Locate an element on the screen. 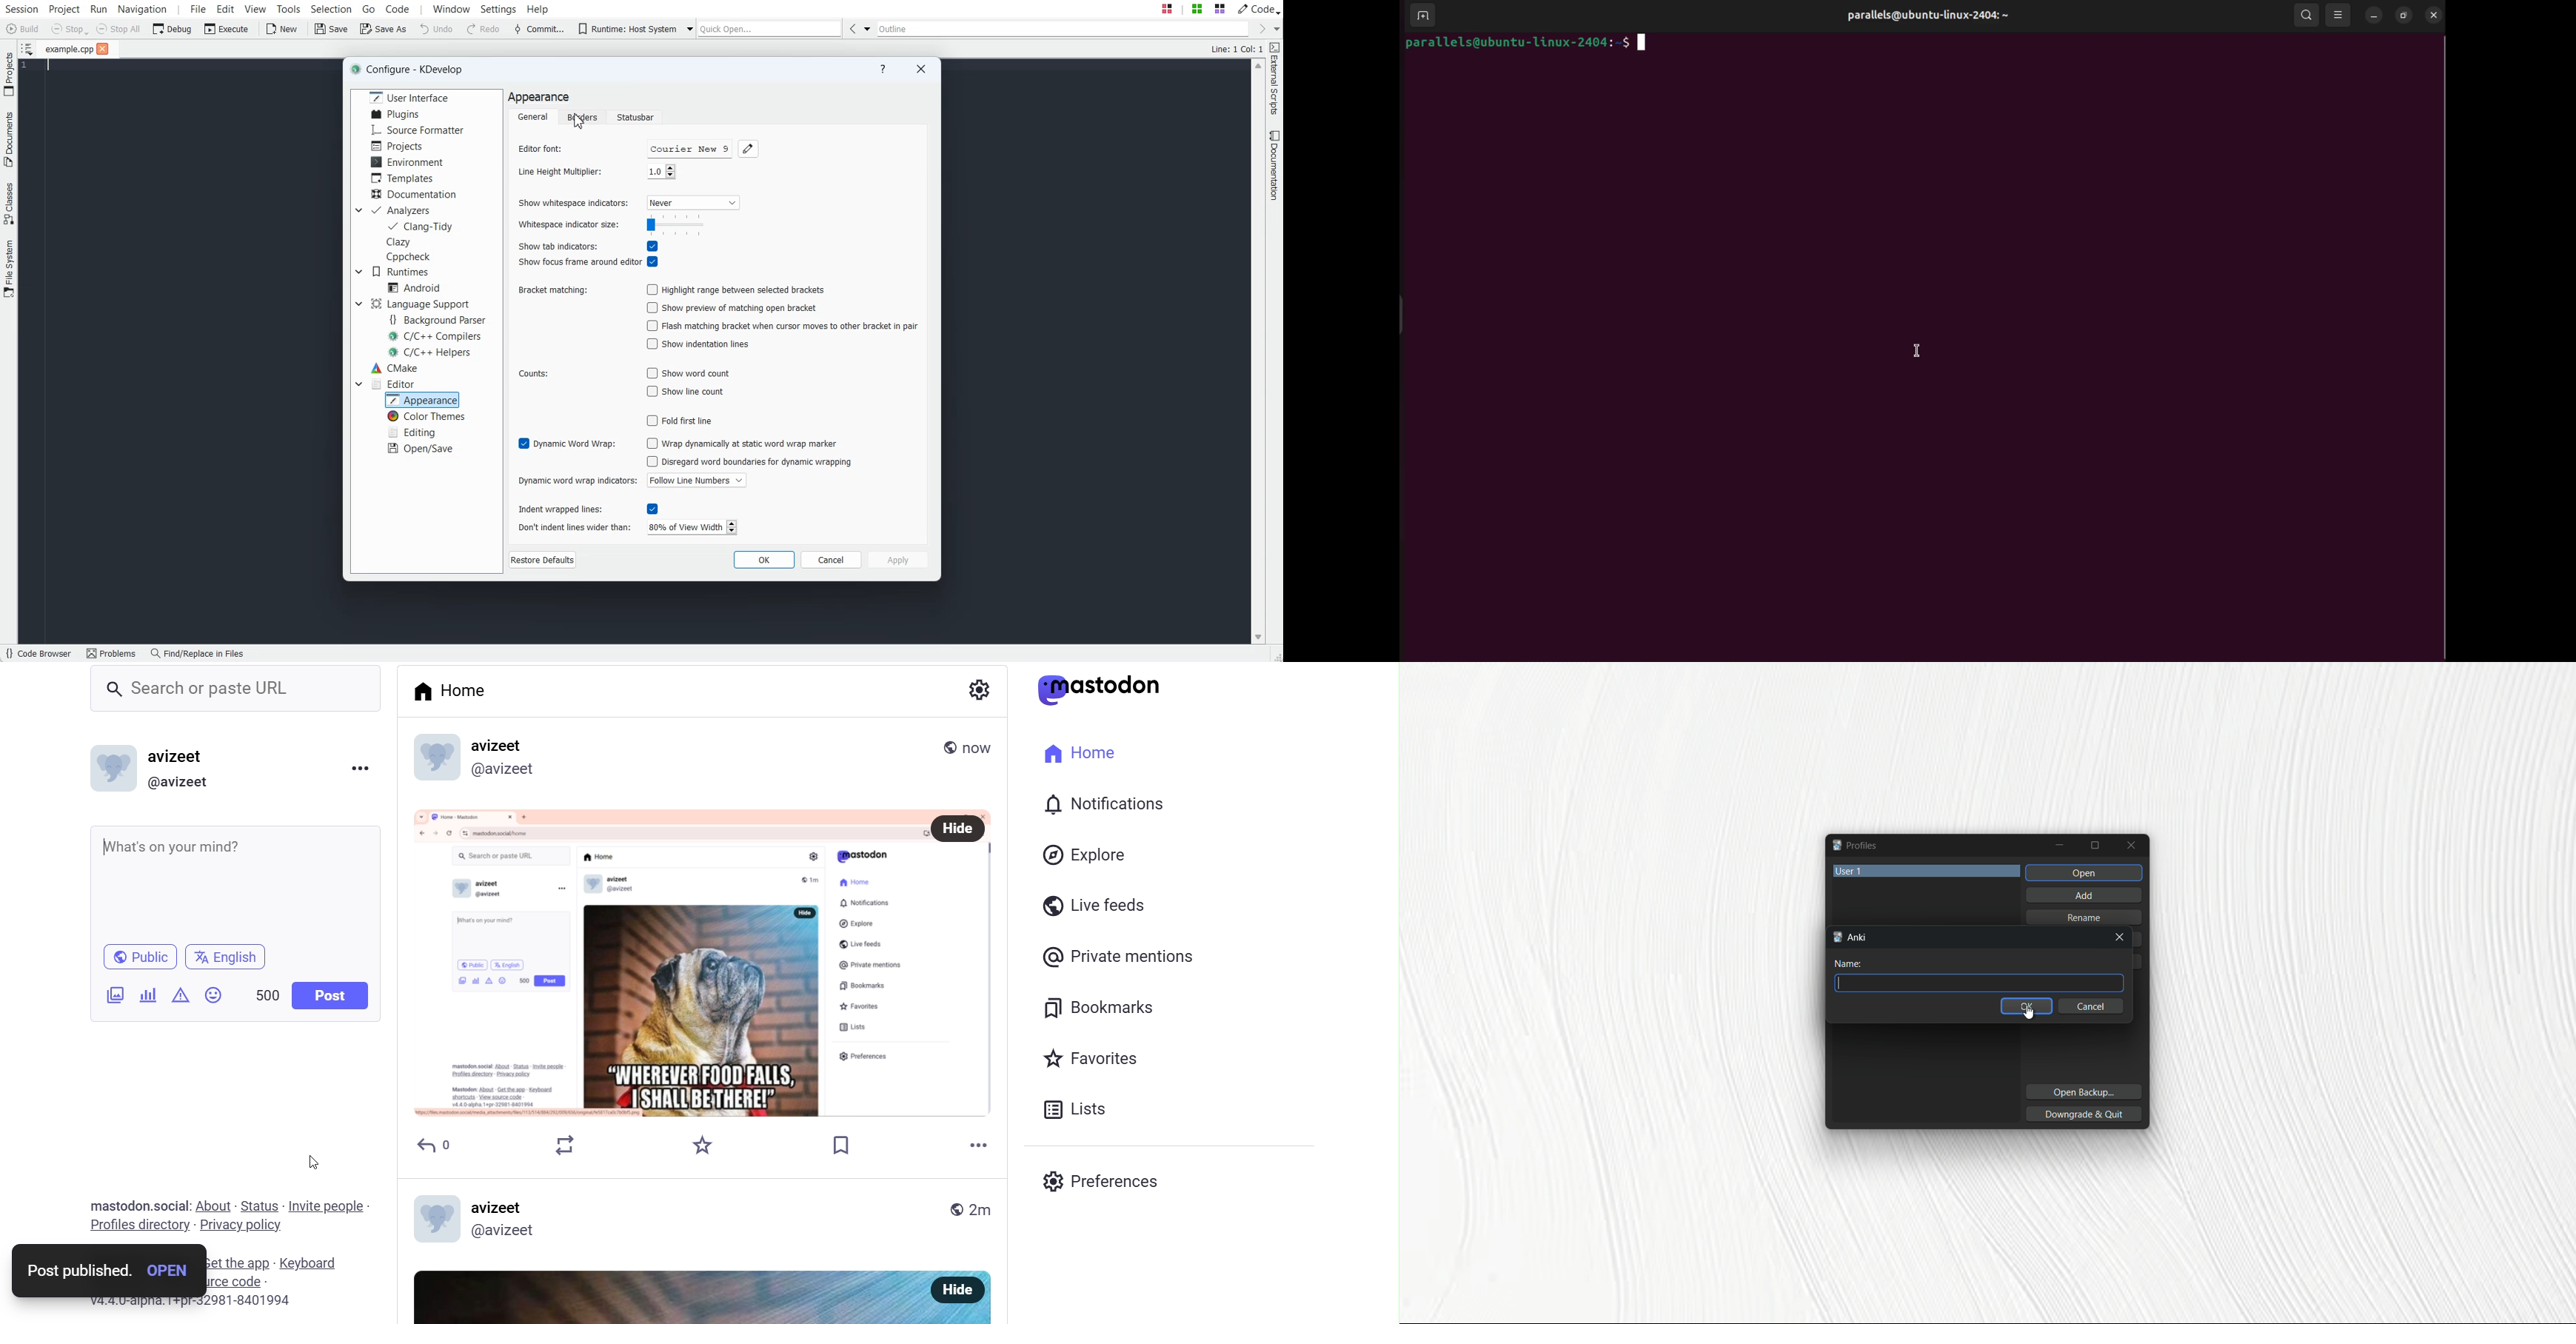  avizeet is located at coordinates (502, 1206).